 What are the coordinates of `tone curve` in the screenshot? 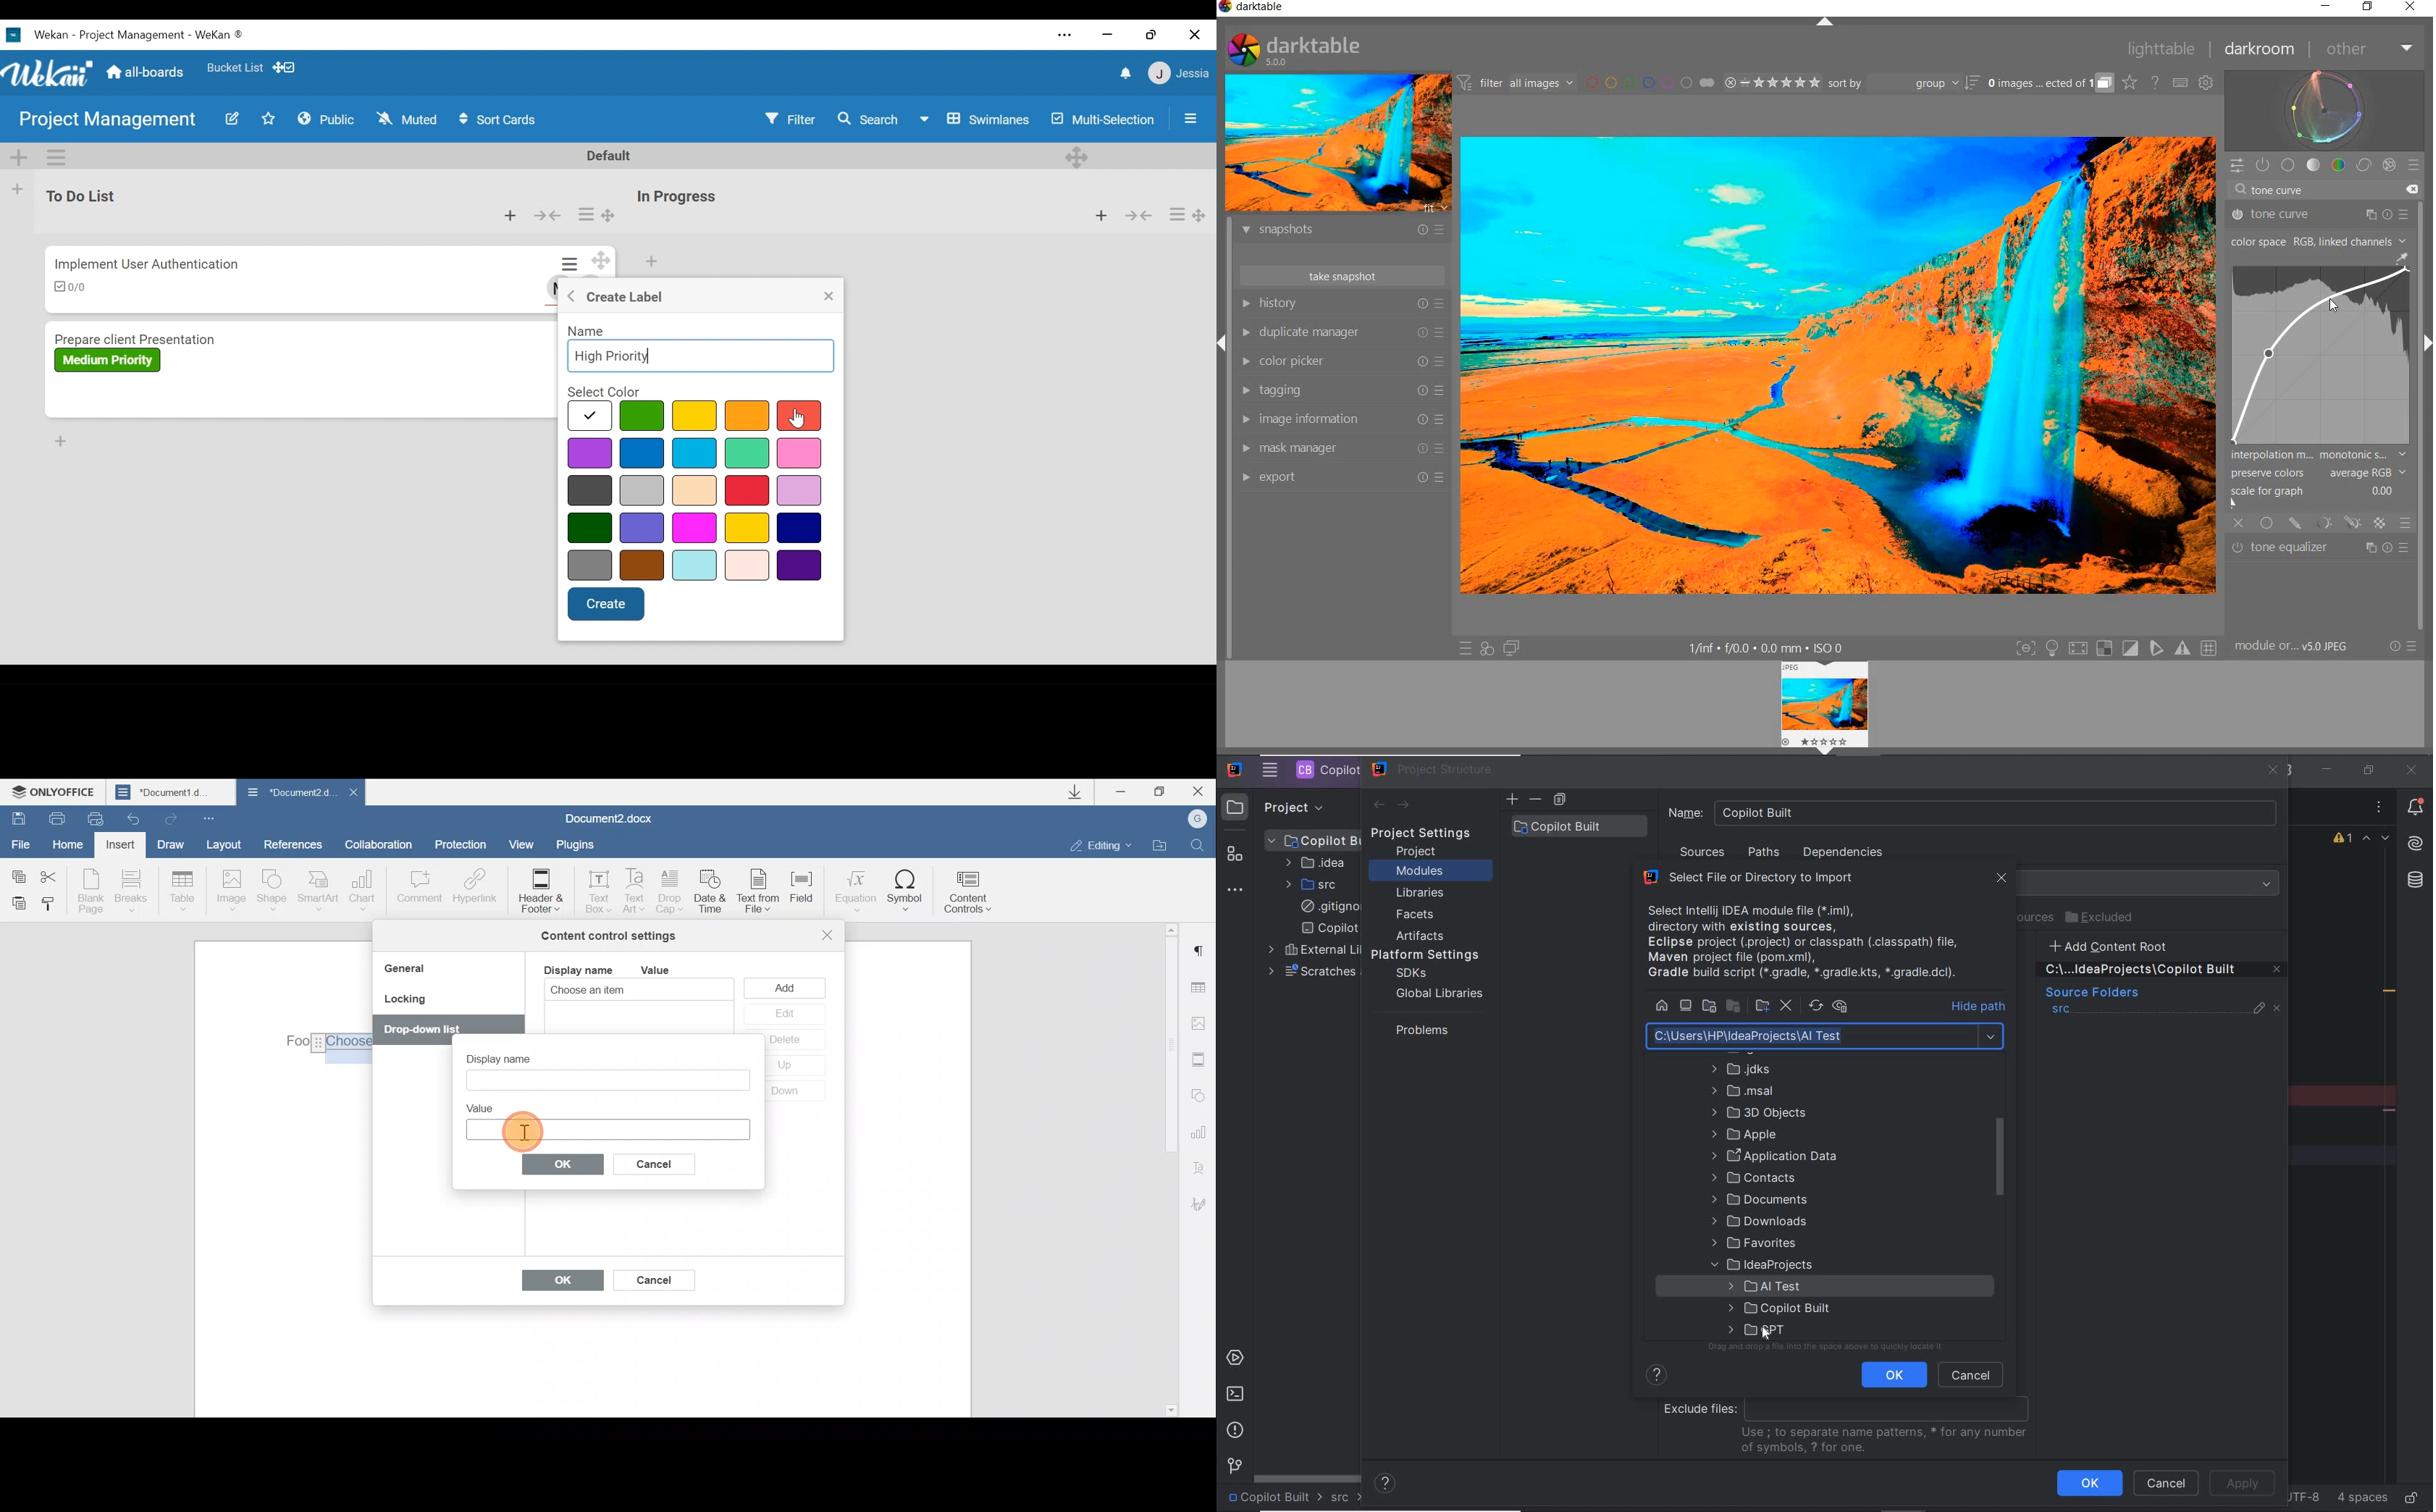 It's located at (2320, 192).